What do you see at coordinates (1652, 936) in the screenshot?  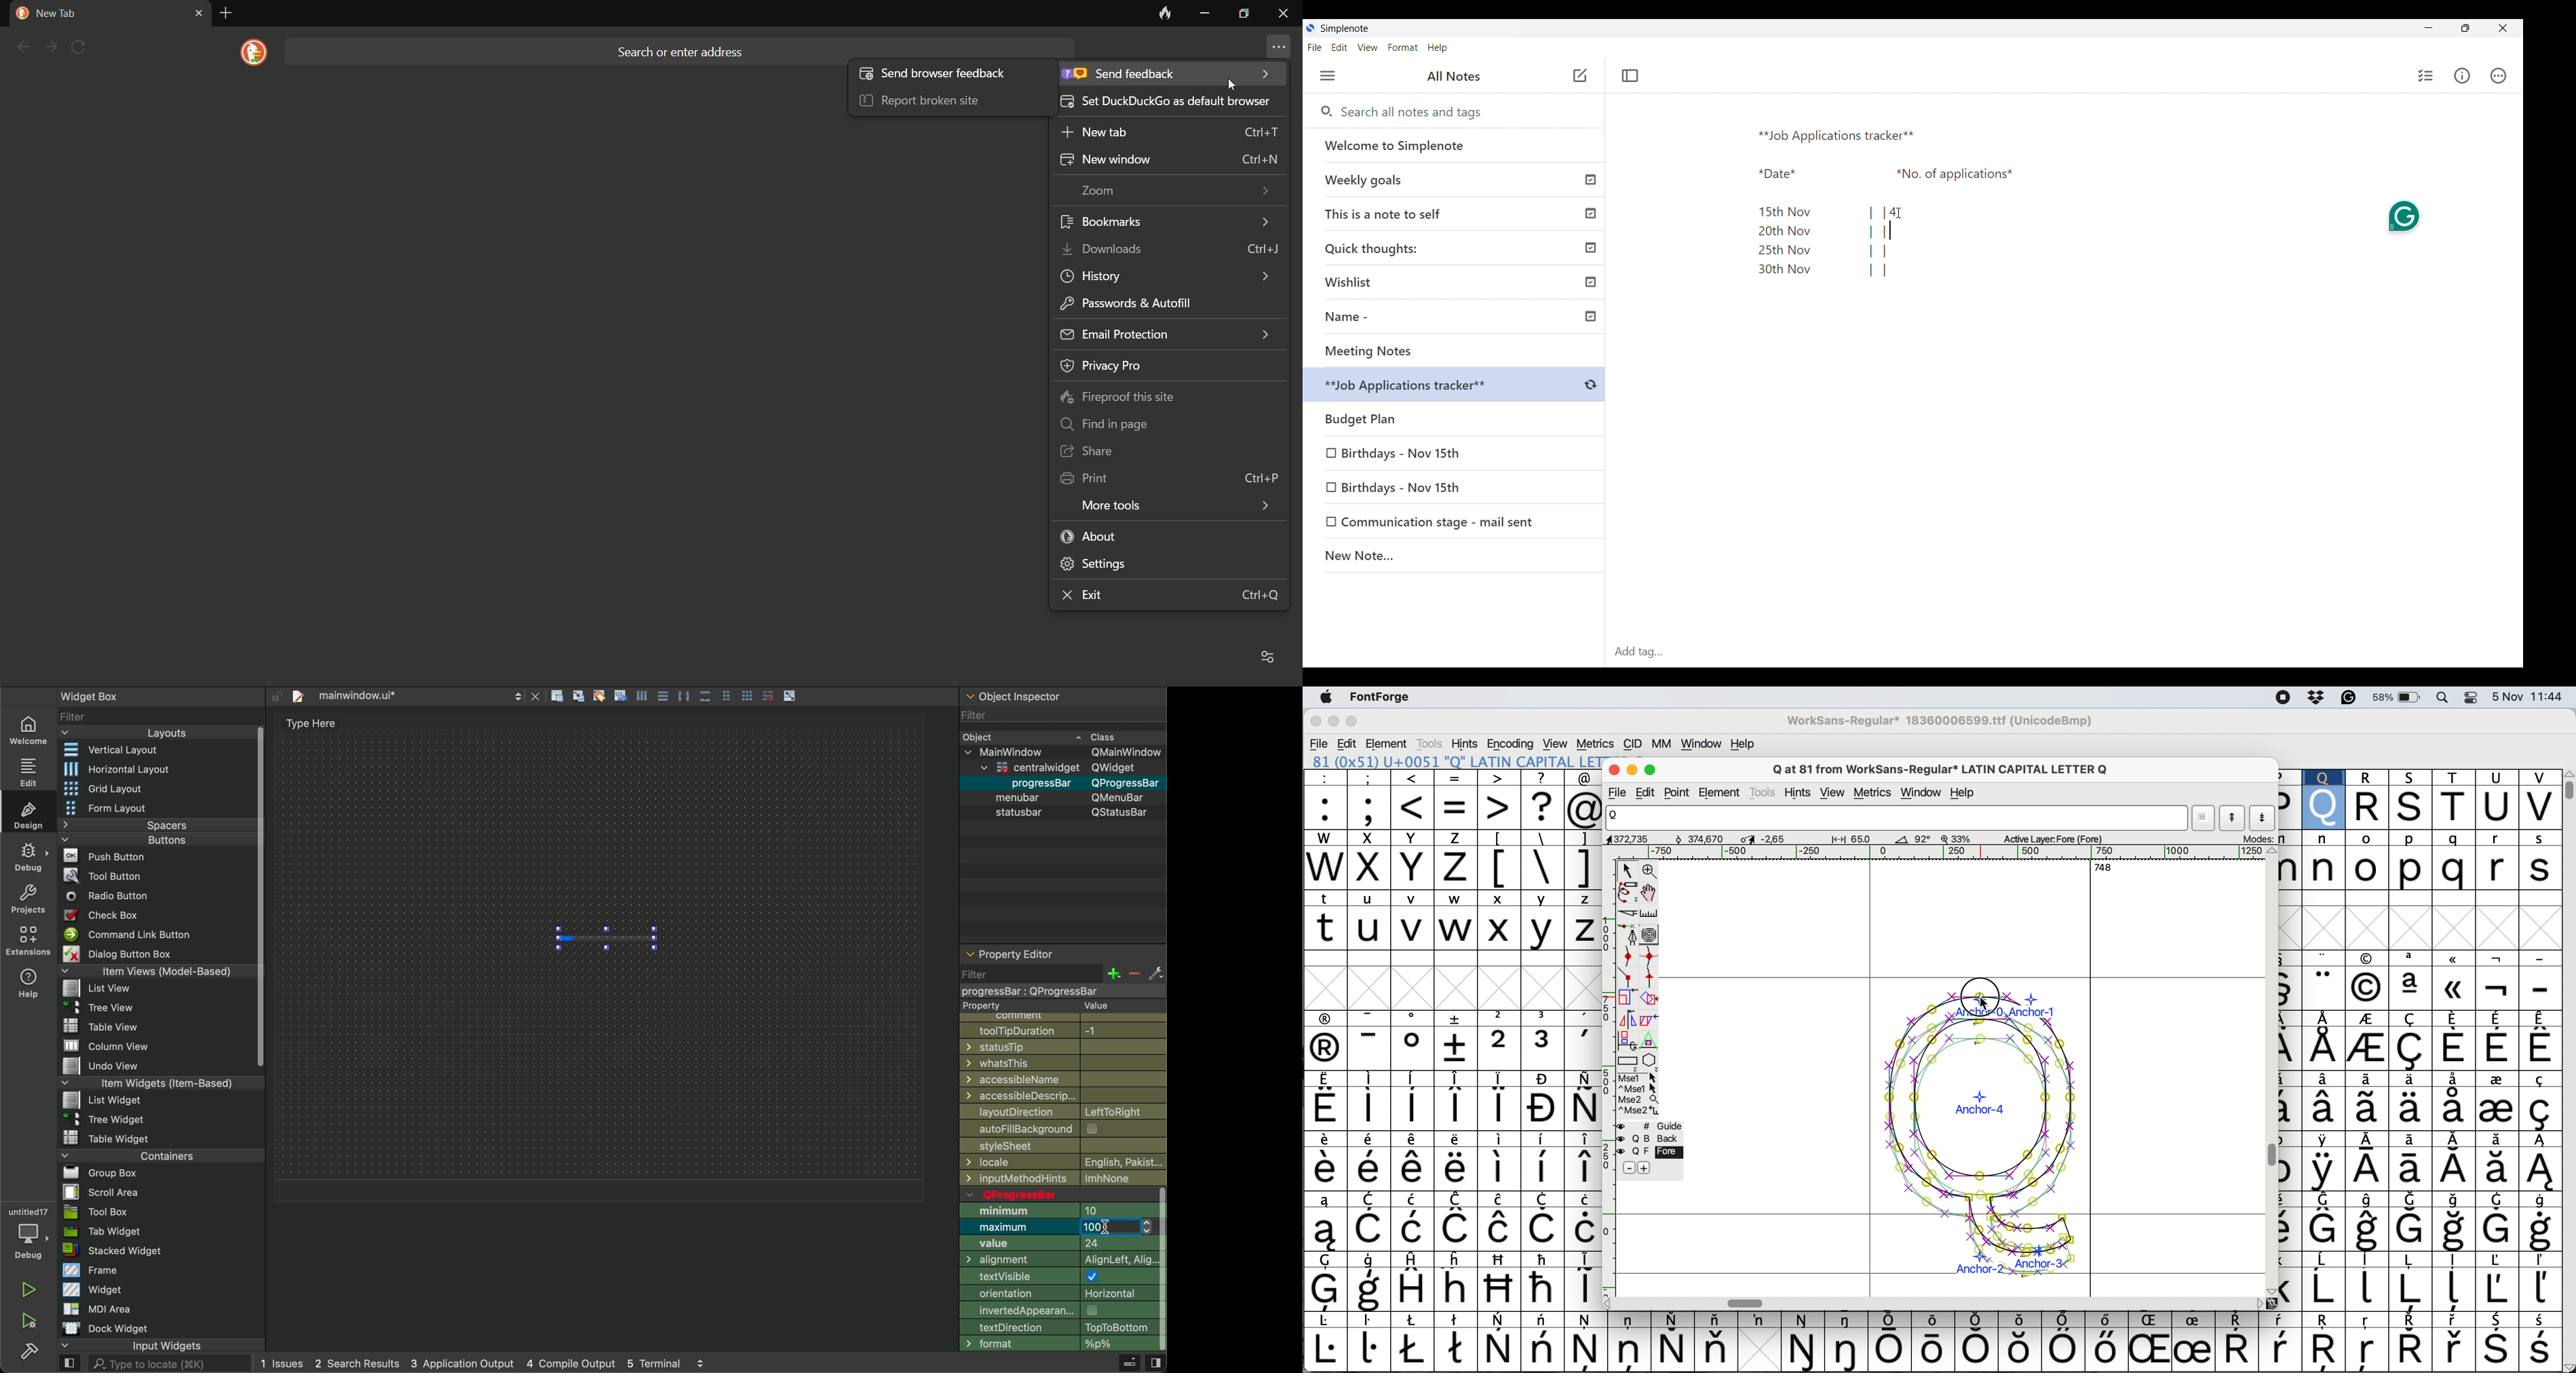 I see `change whether spiro is active or not` at bounding box center [1652, 936].